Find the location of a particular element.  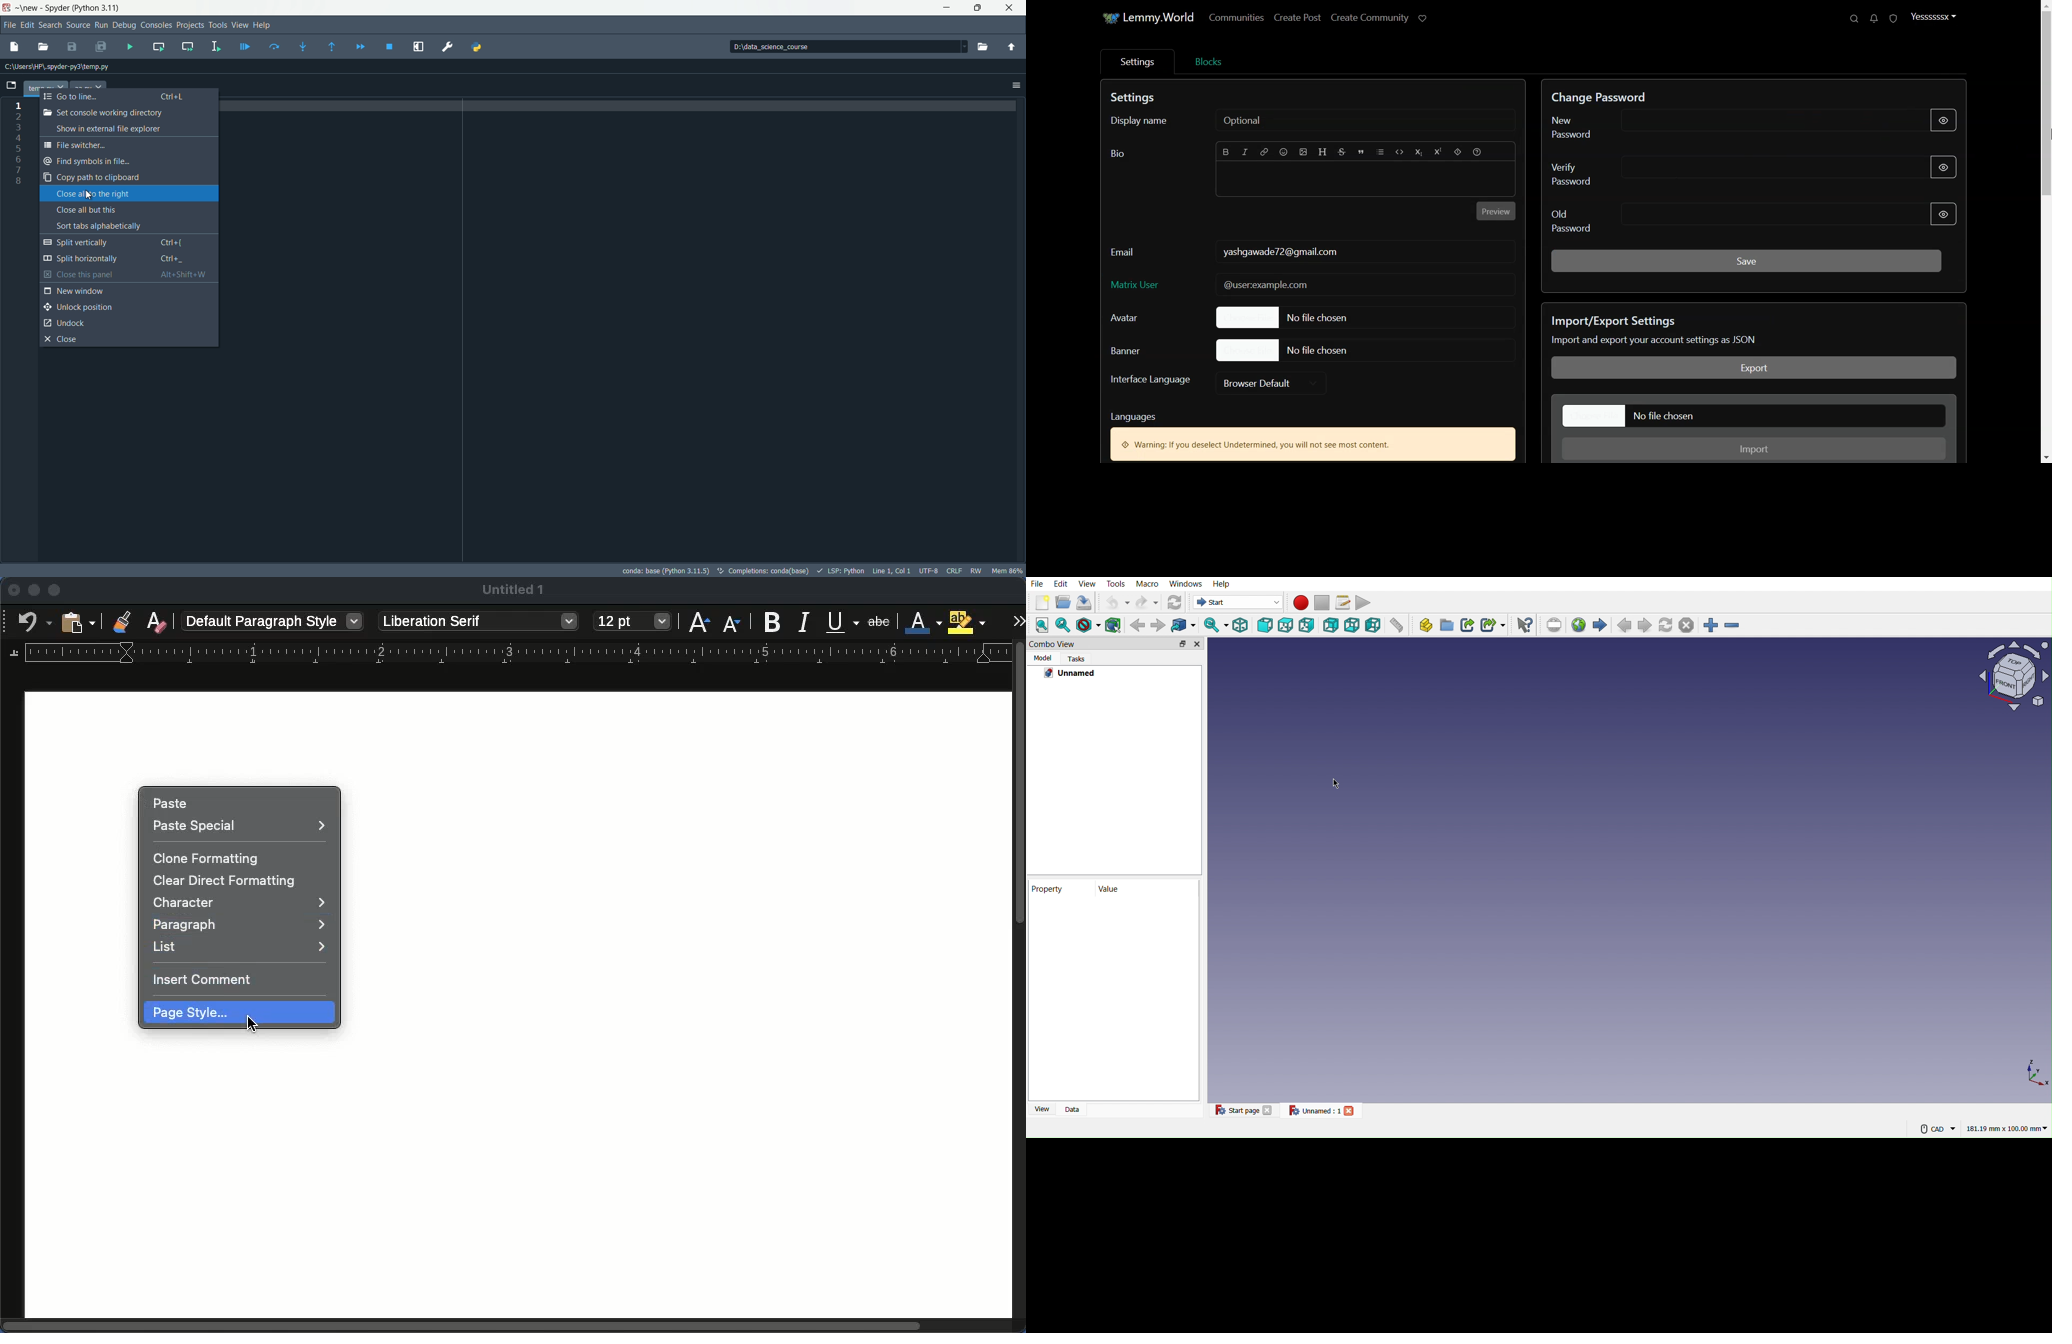

Create a new group is located at coordinates (1446, 625).